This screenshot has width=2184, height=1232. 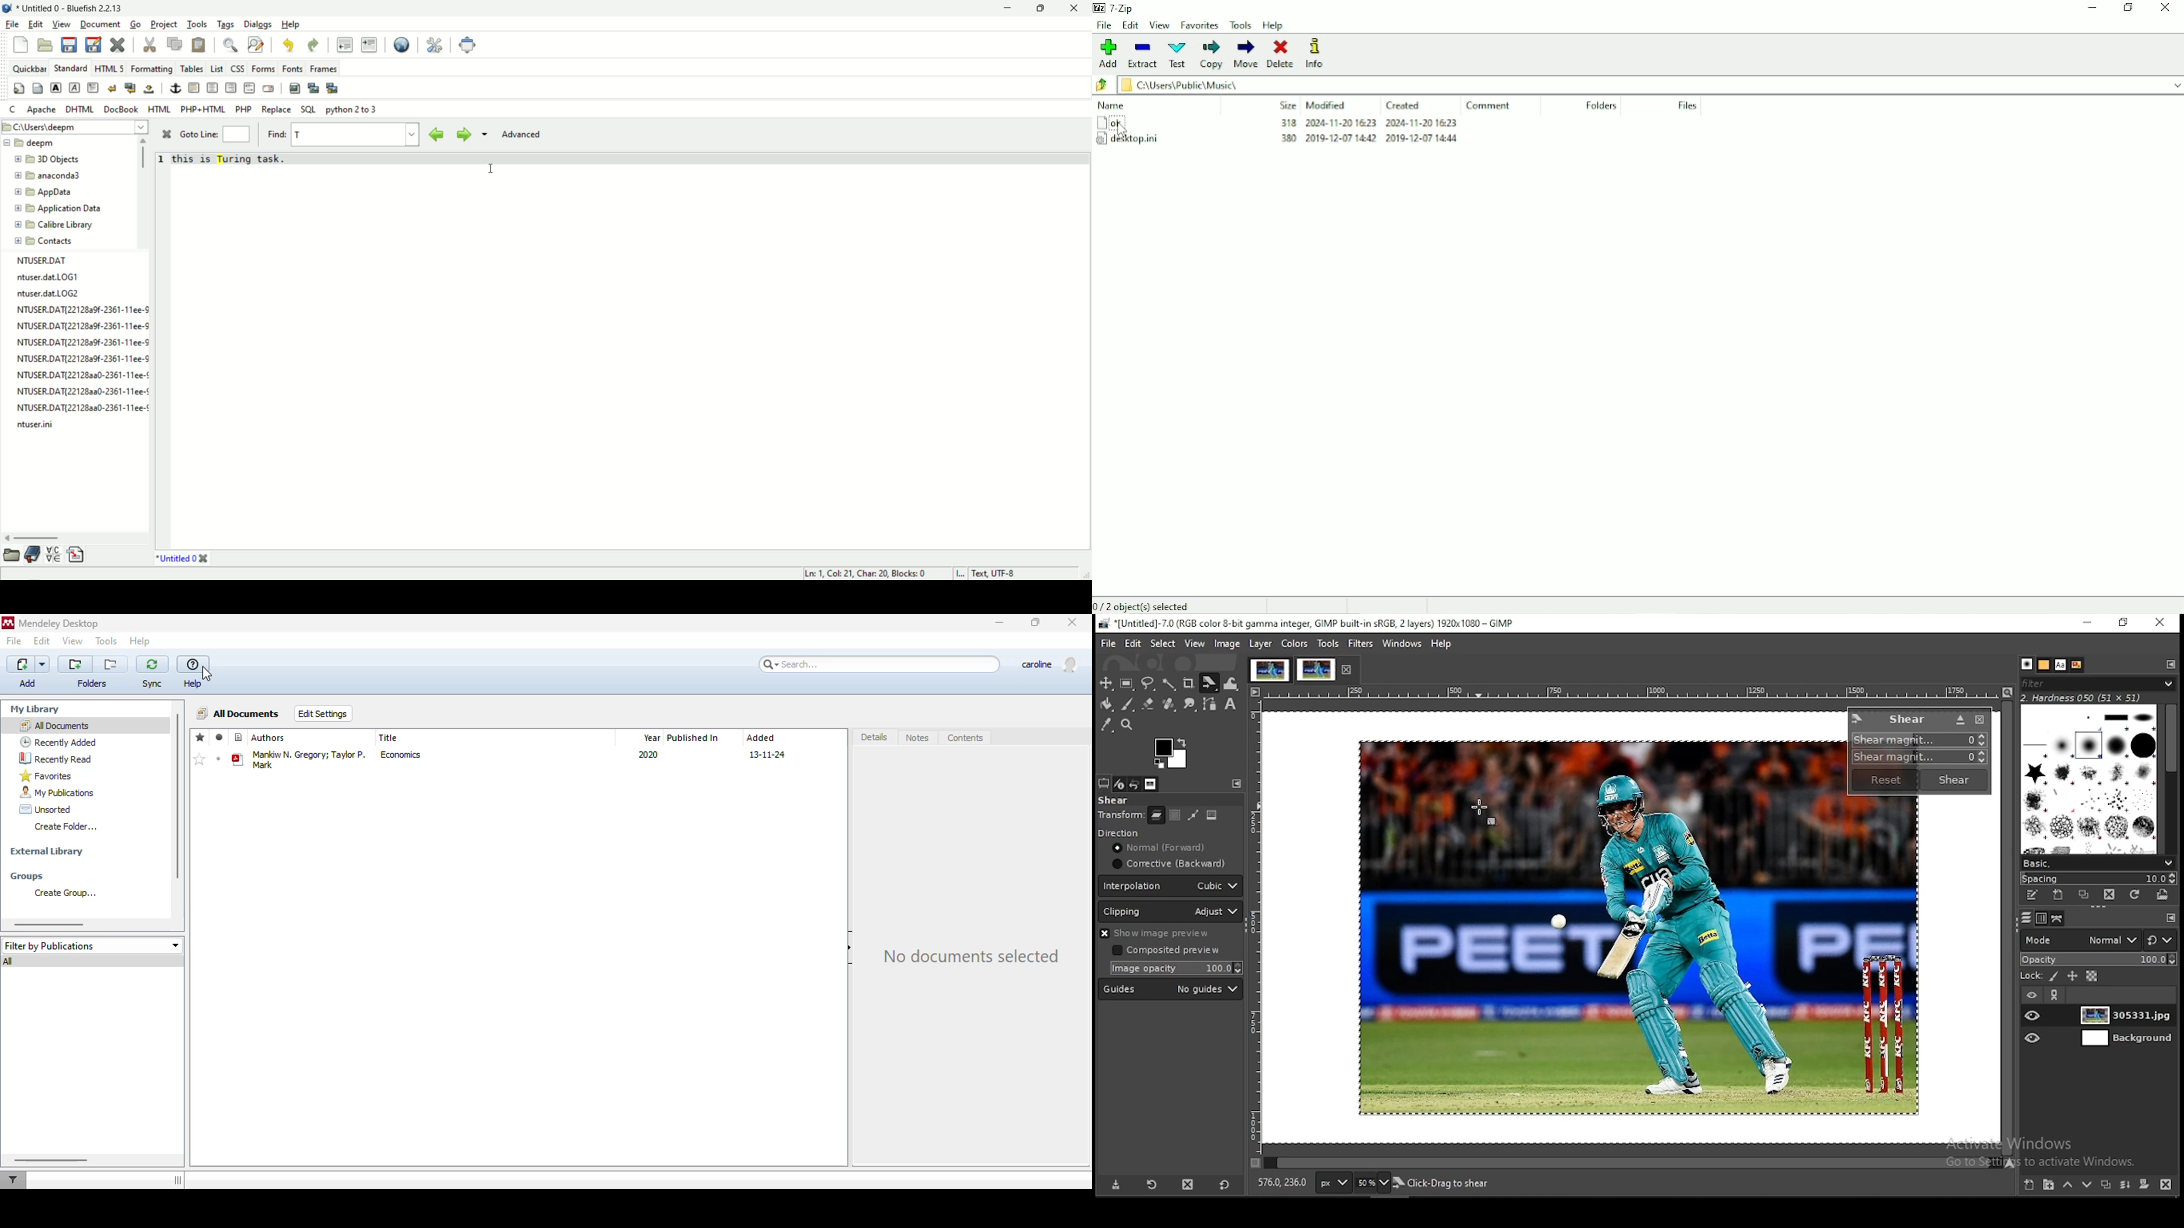 What do you see at coordinates (277, 133) in the screenshot?
I see `find:` at bounding box center [277, 133].